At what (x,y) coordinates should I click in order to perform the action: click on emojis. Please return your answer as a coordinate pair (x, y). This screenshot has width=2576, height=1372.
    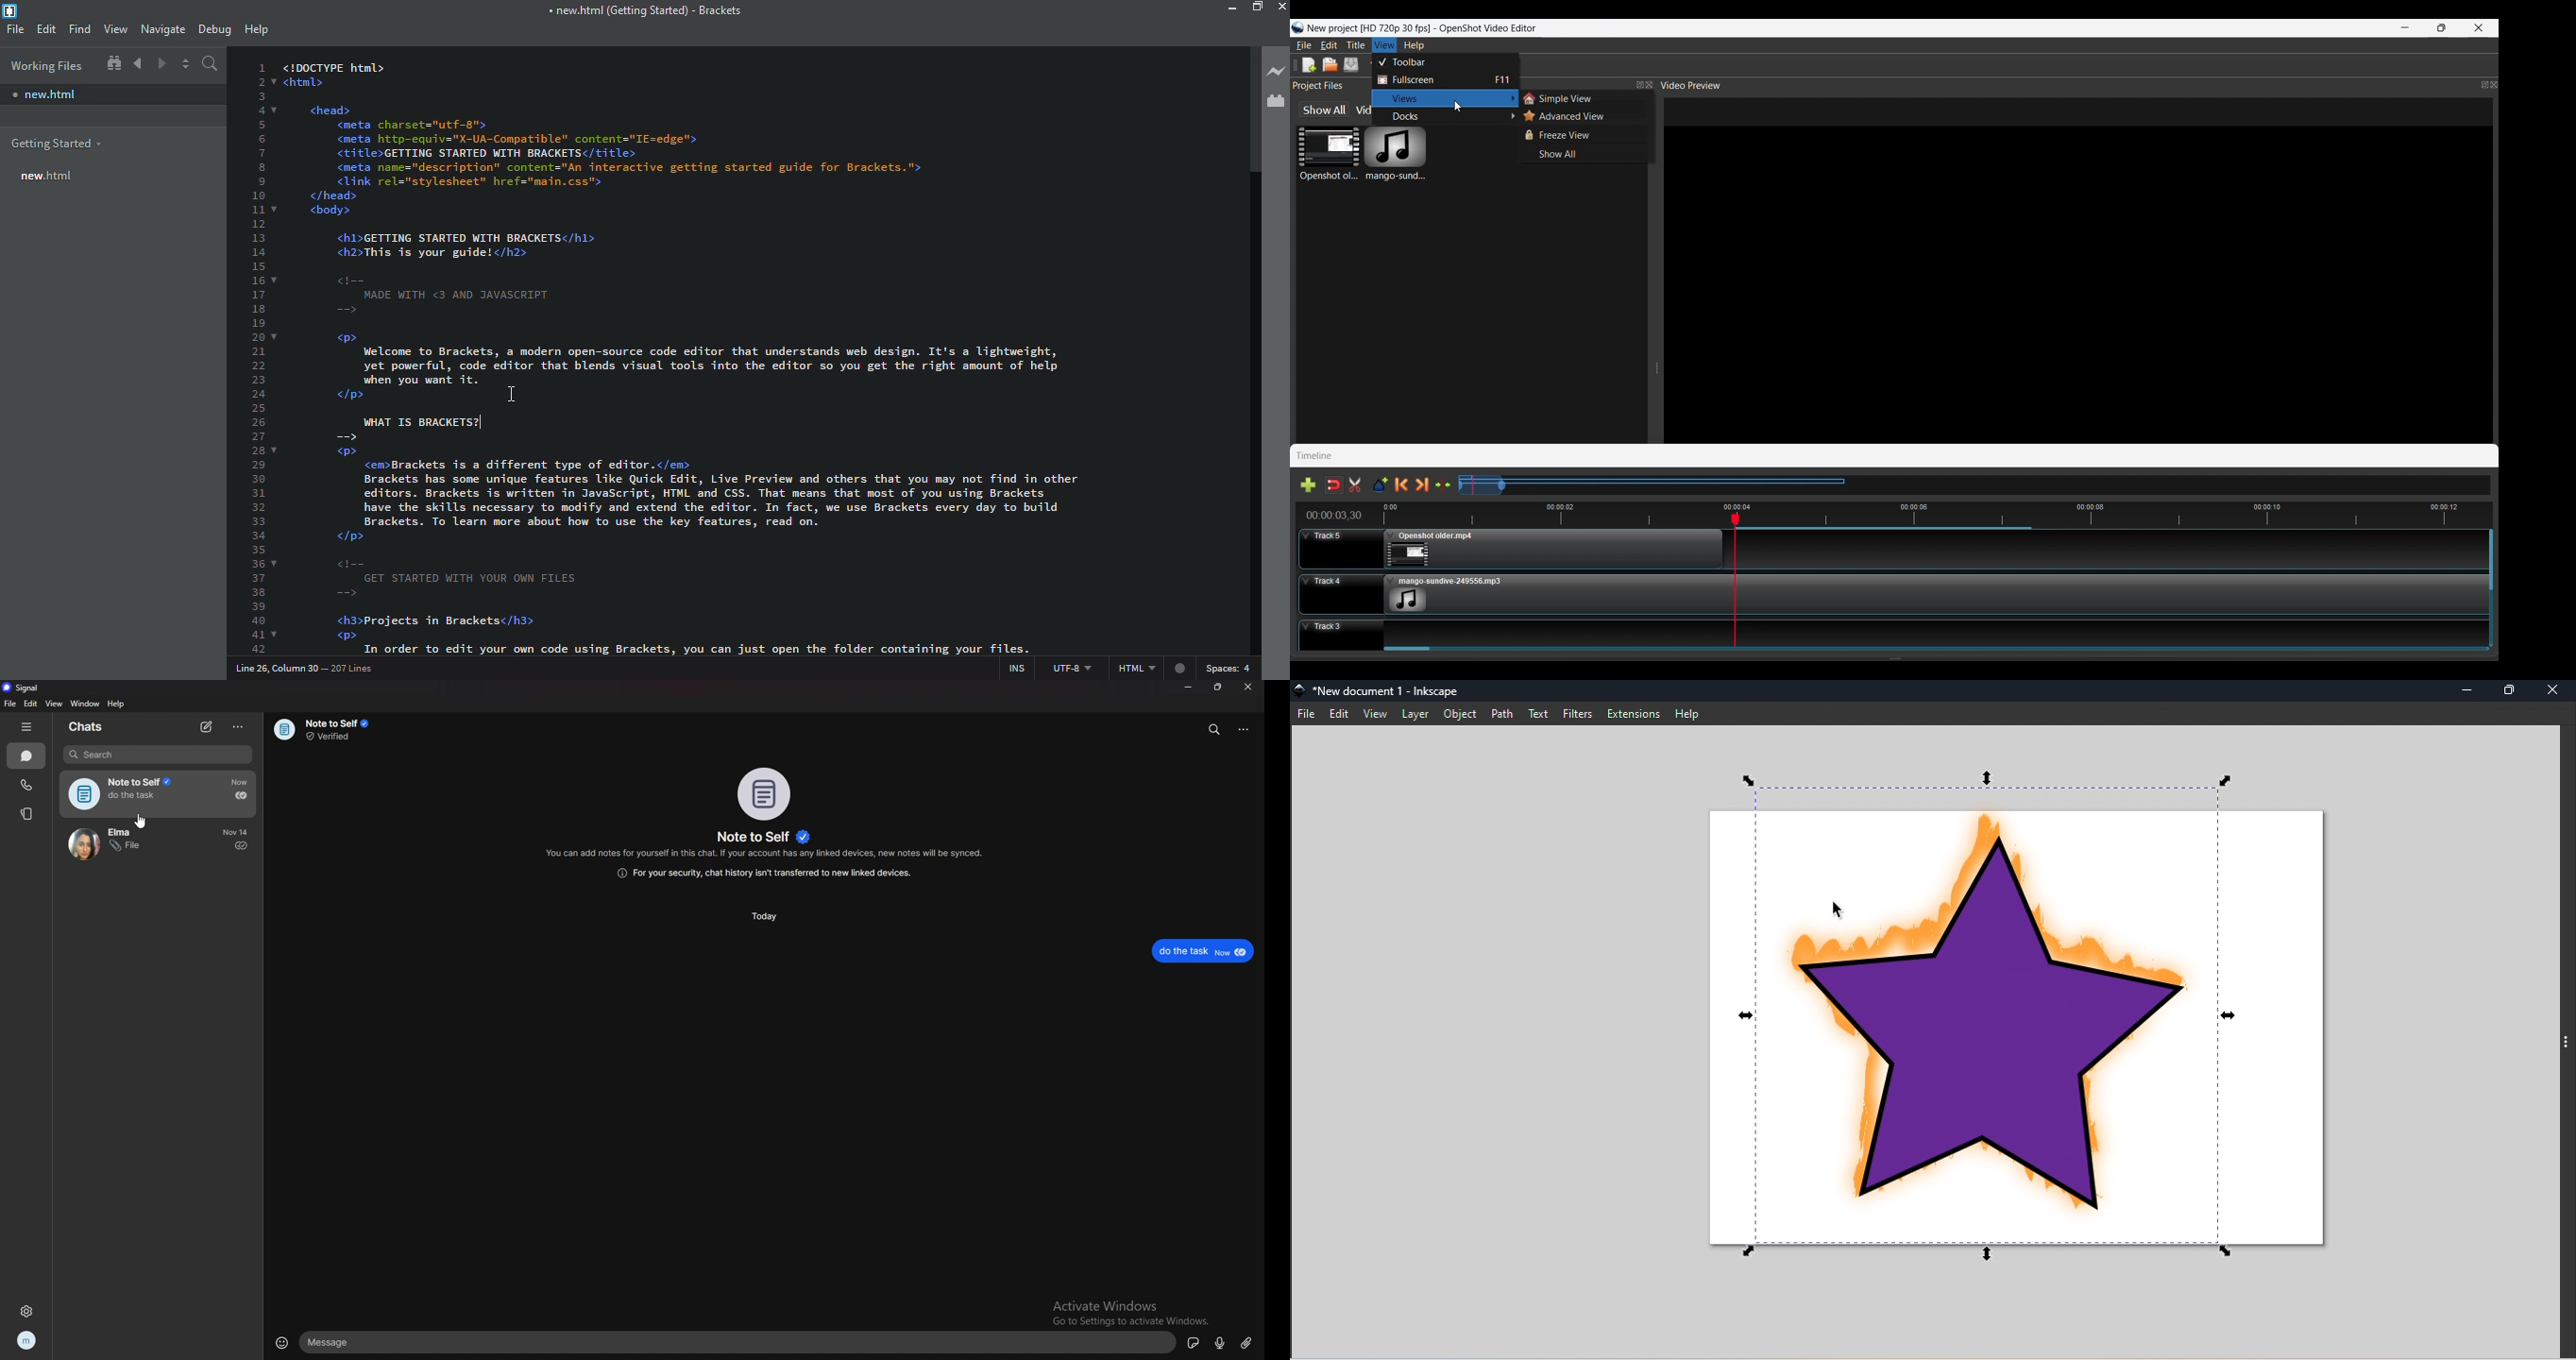
    Looking at the image, I should click on (282, 1341).